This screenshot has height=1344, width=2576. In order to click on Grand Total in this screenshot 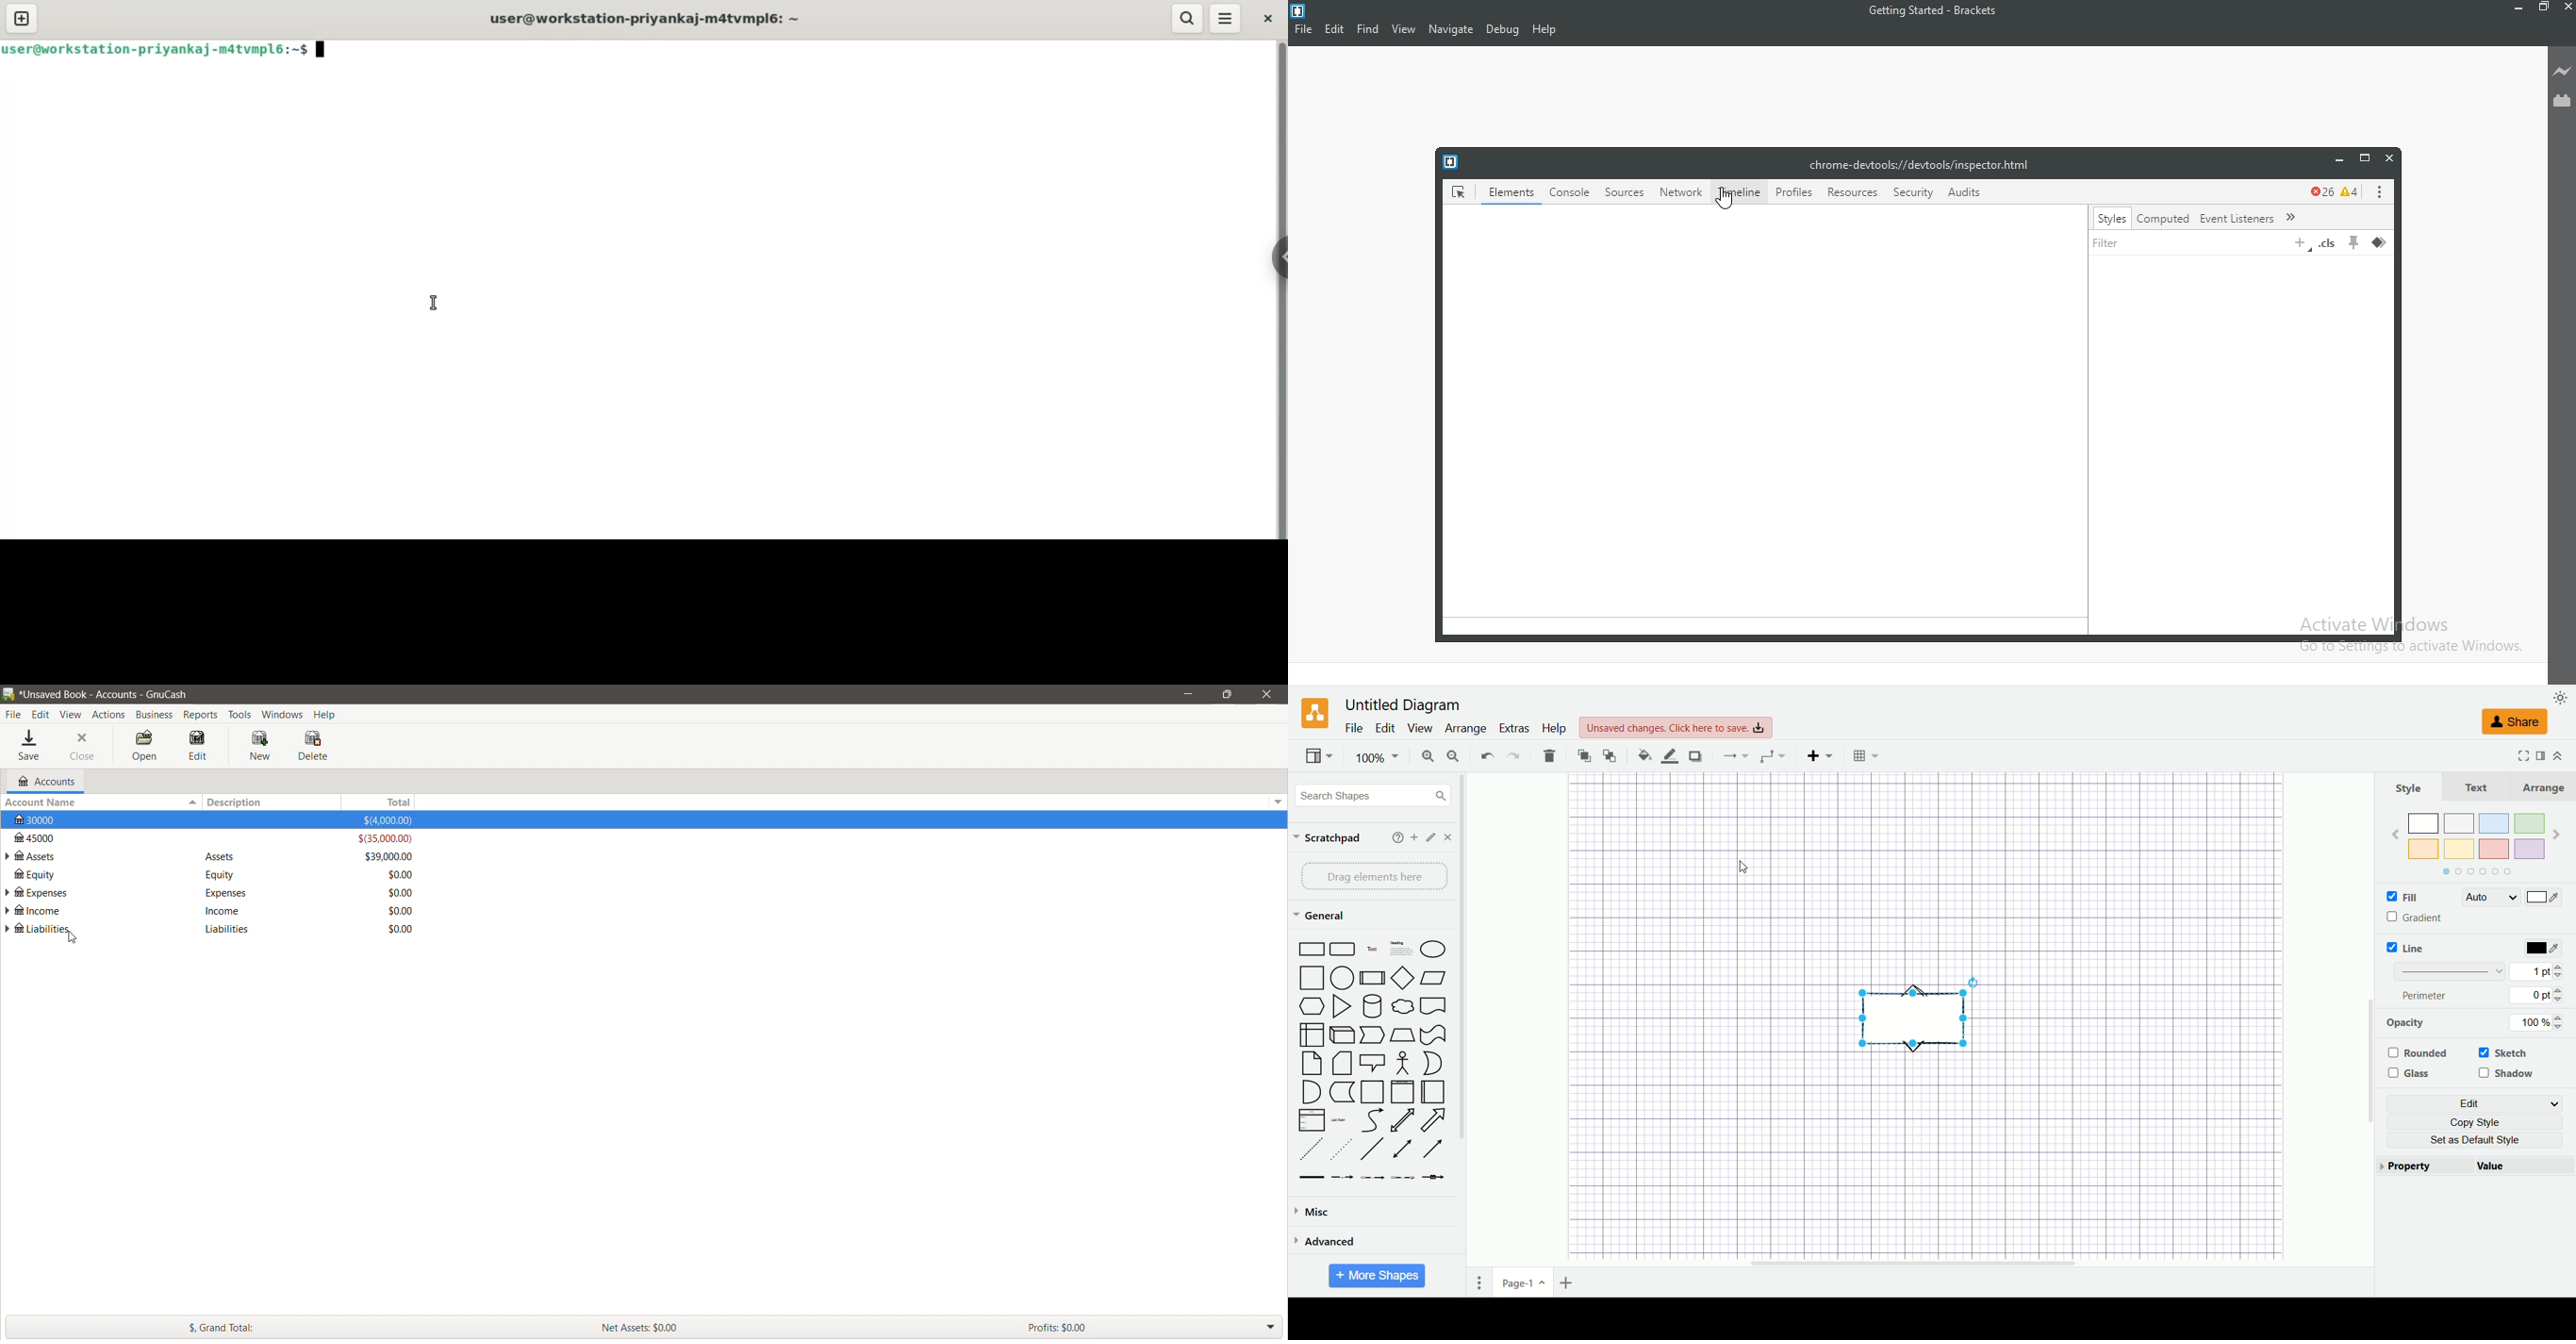, I will do `click(292, 1327)`.